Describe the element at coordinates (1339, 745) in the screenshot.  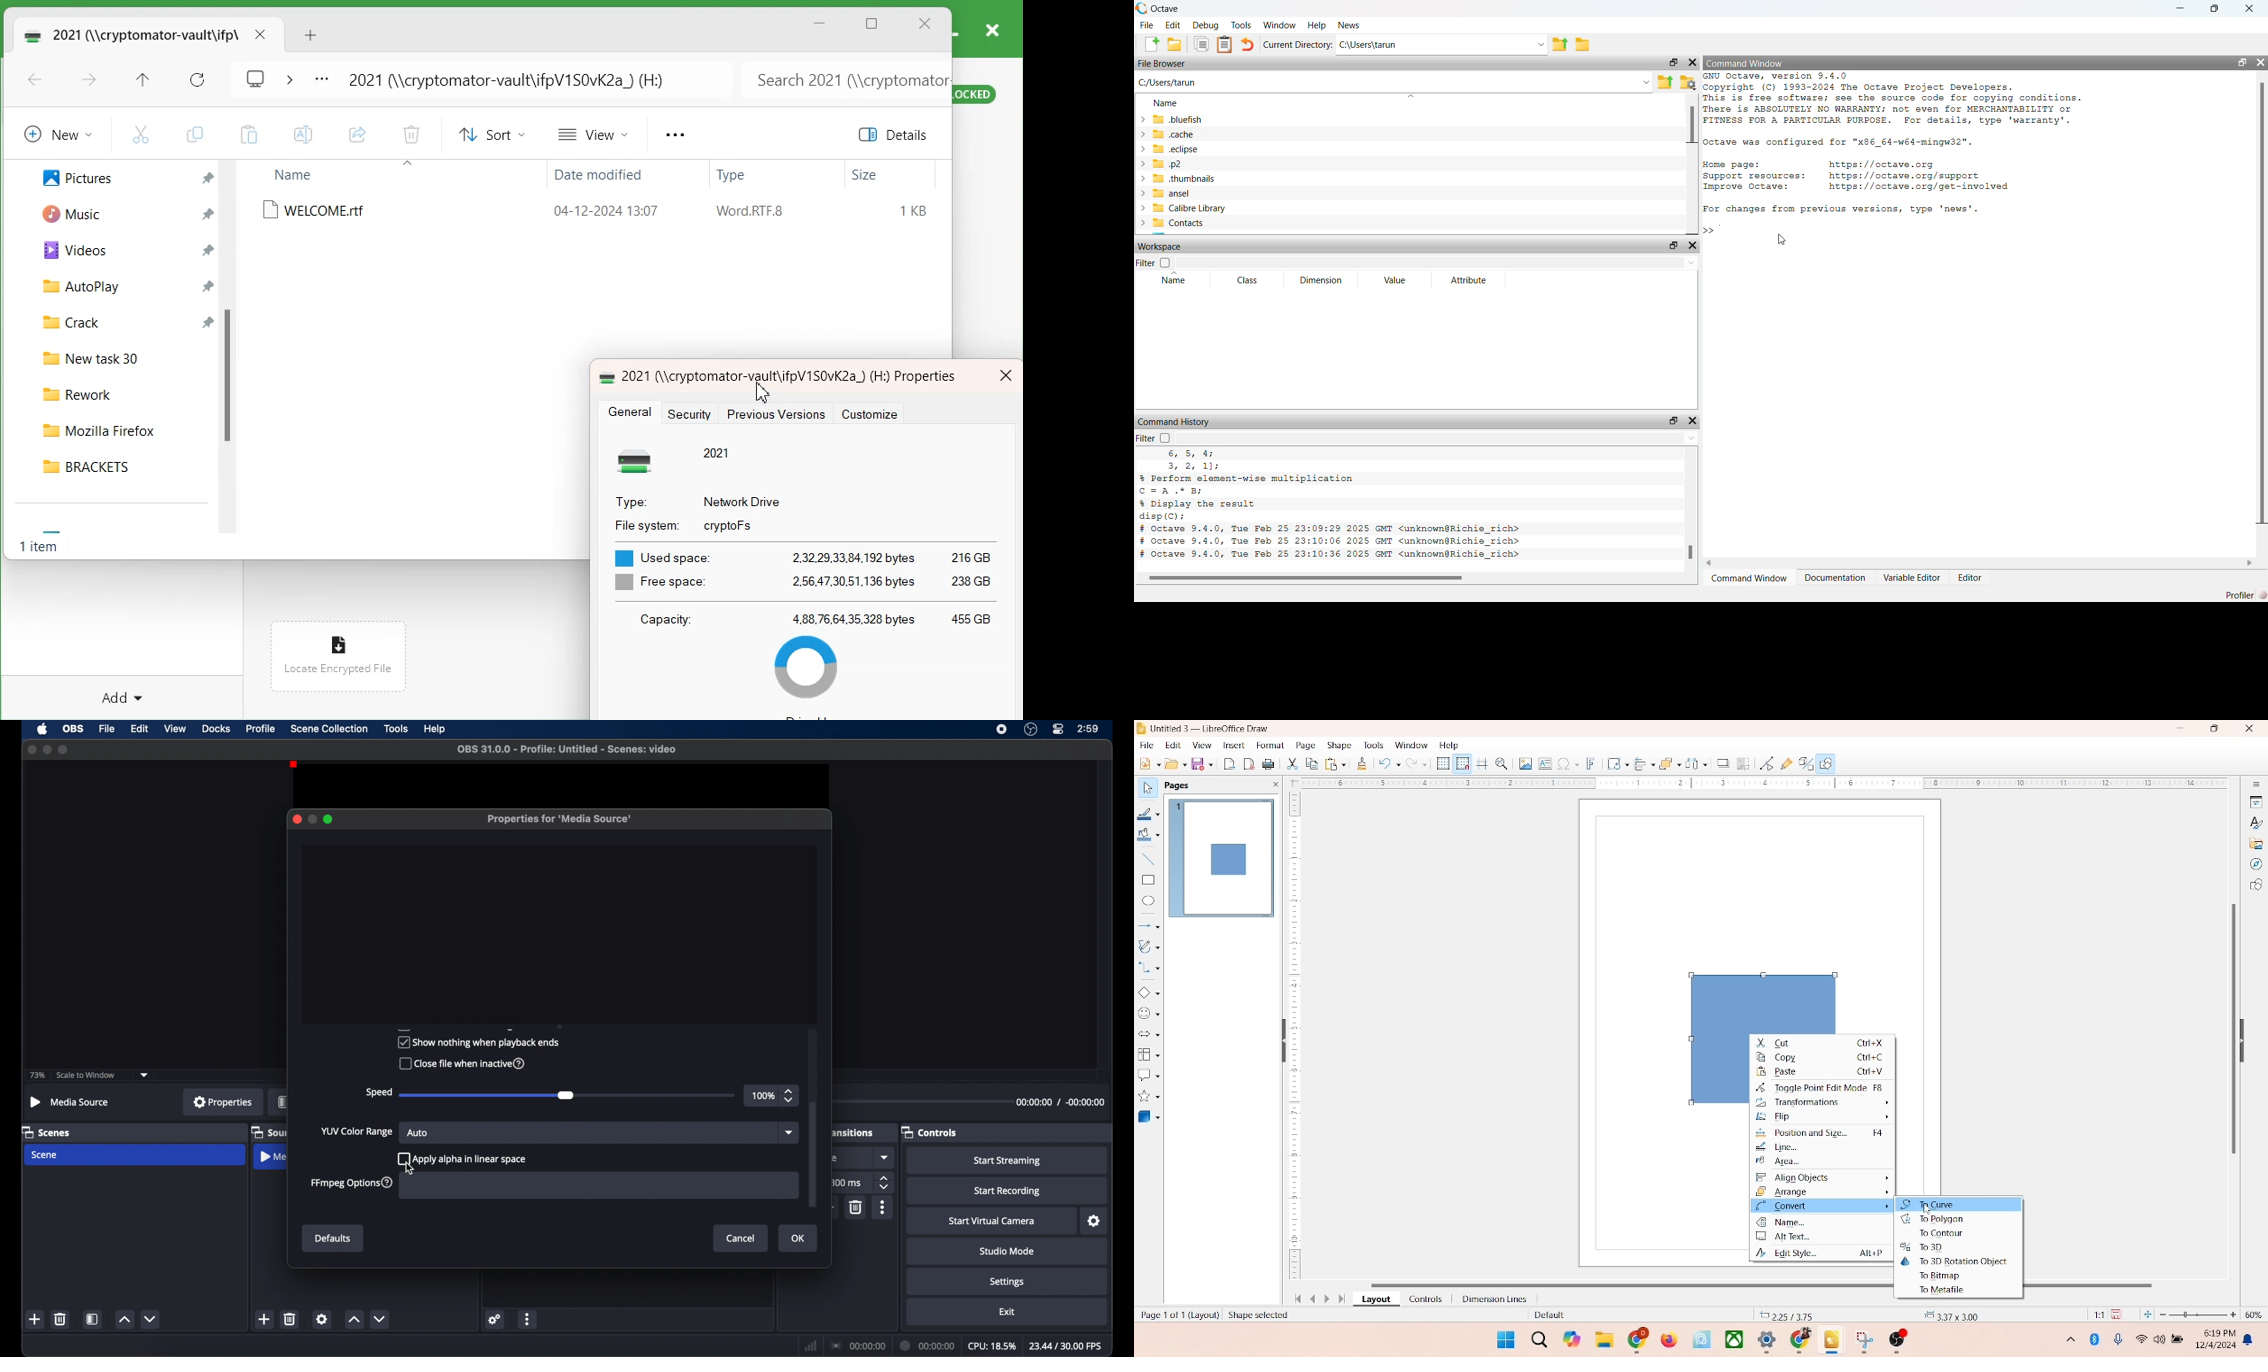
I see `shape` at that location.